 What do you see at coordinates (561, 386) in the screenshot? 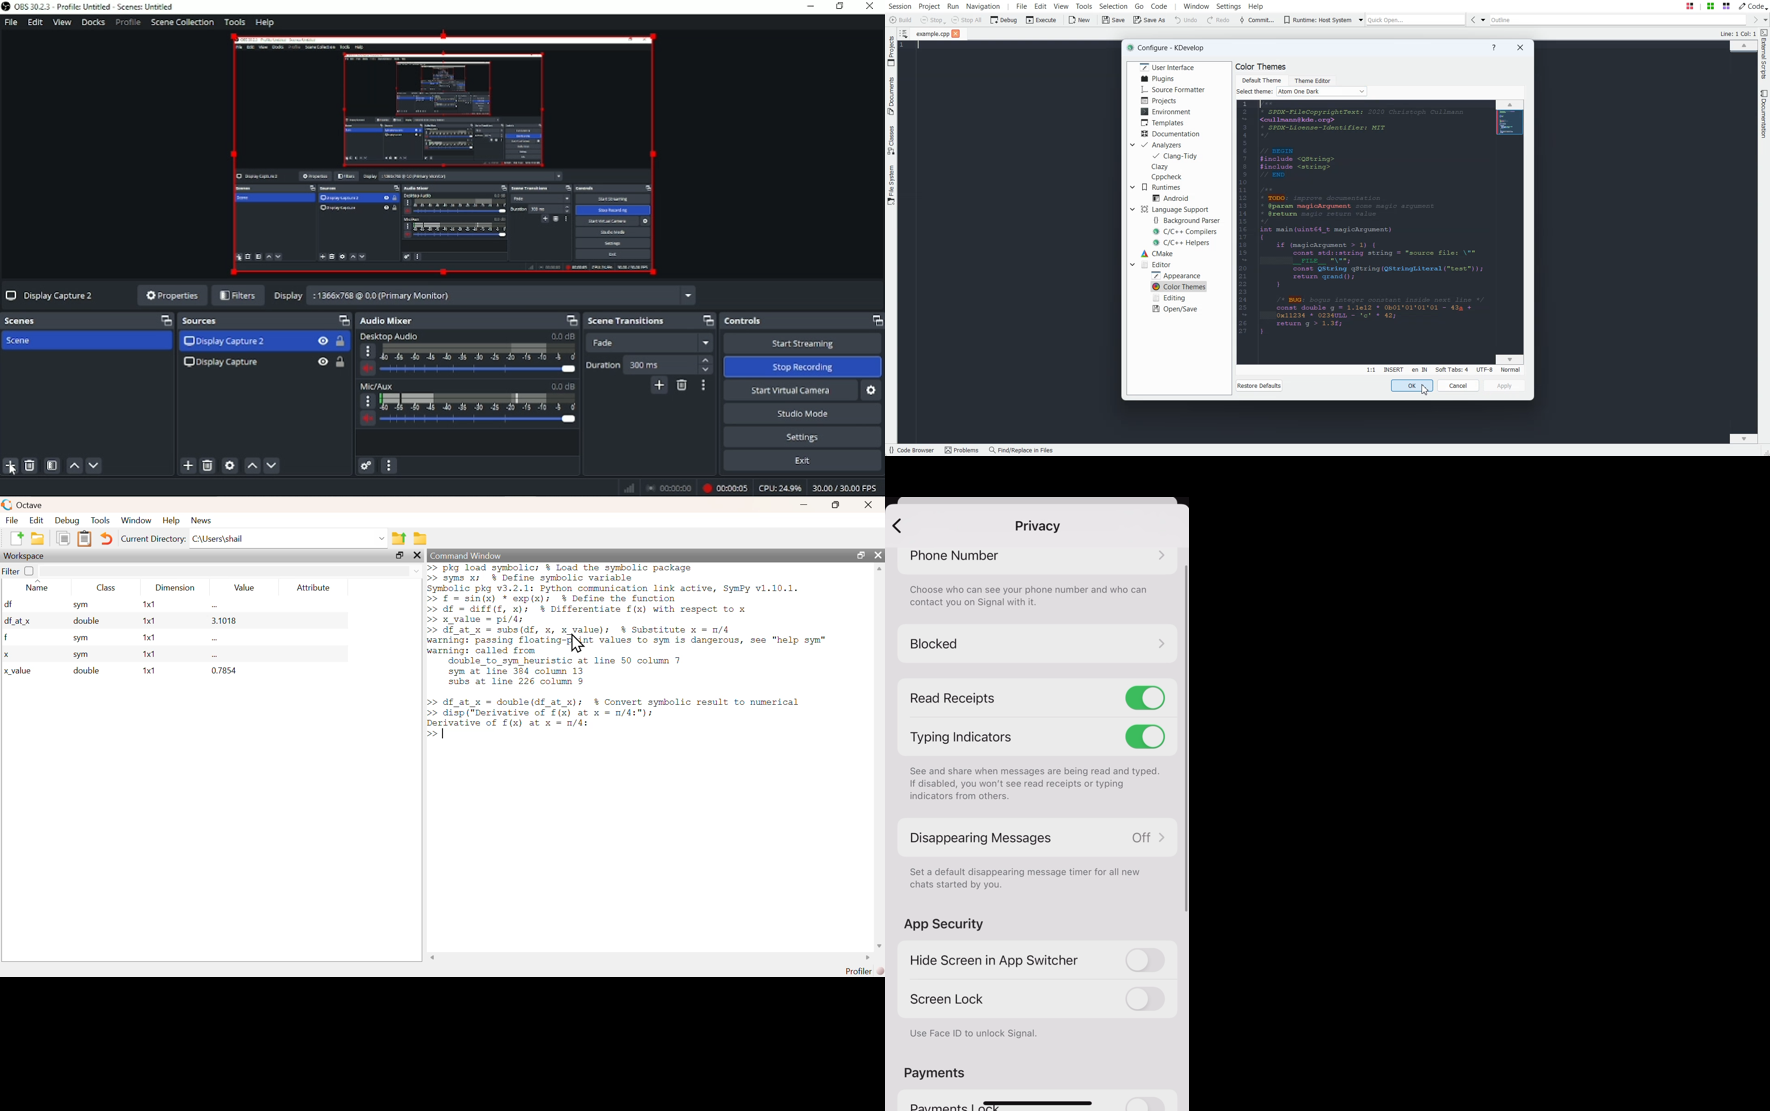
I see `0.0 dB` at bounding box center [561, 386].